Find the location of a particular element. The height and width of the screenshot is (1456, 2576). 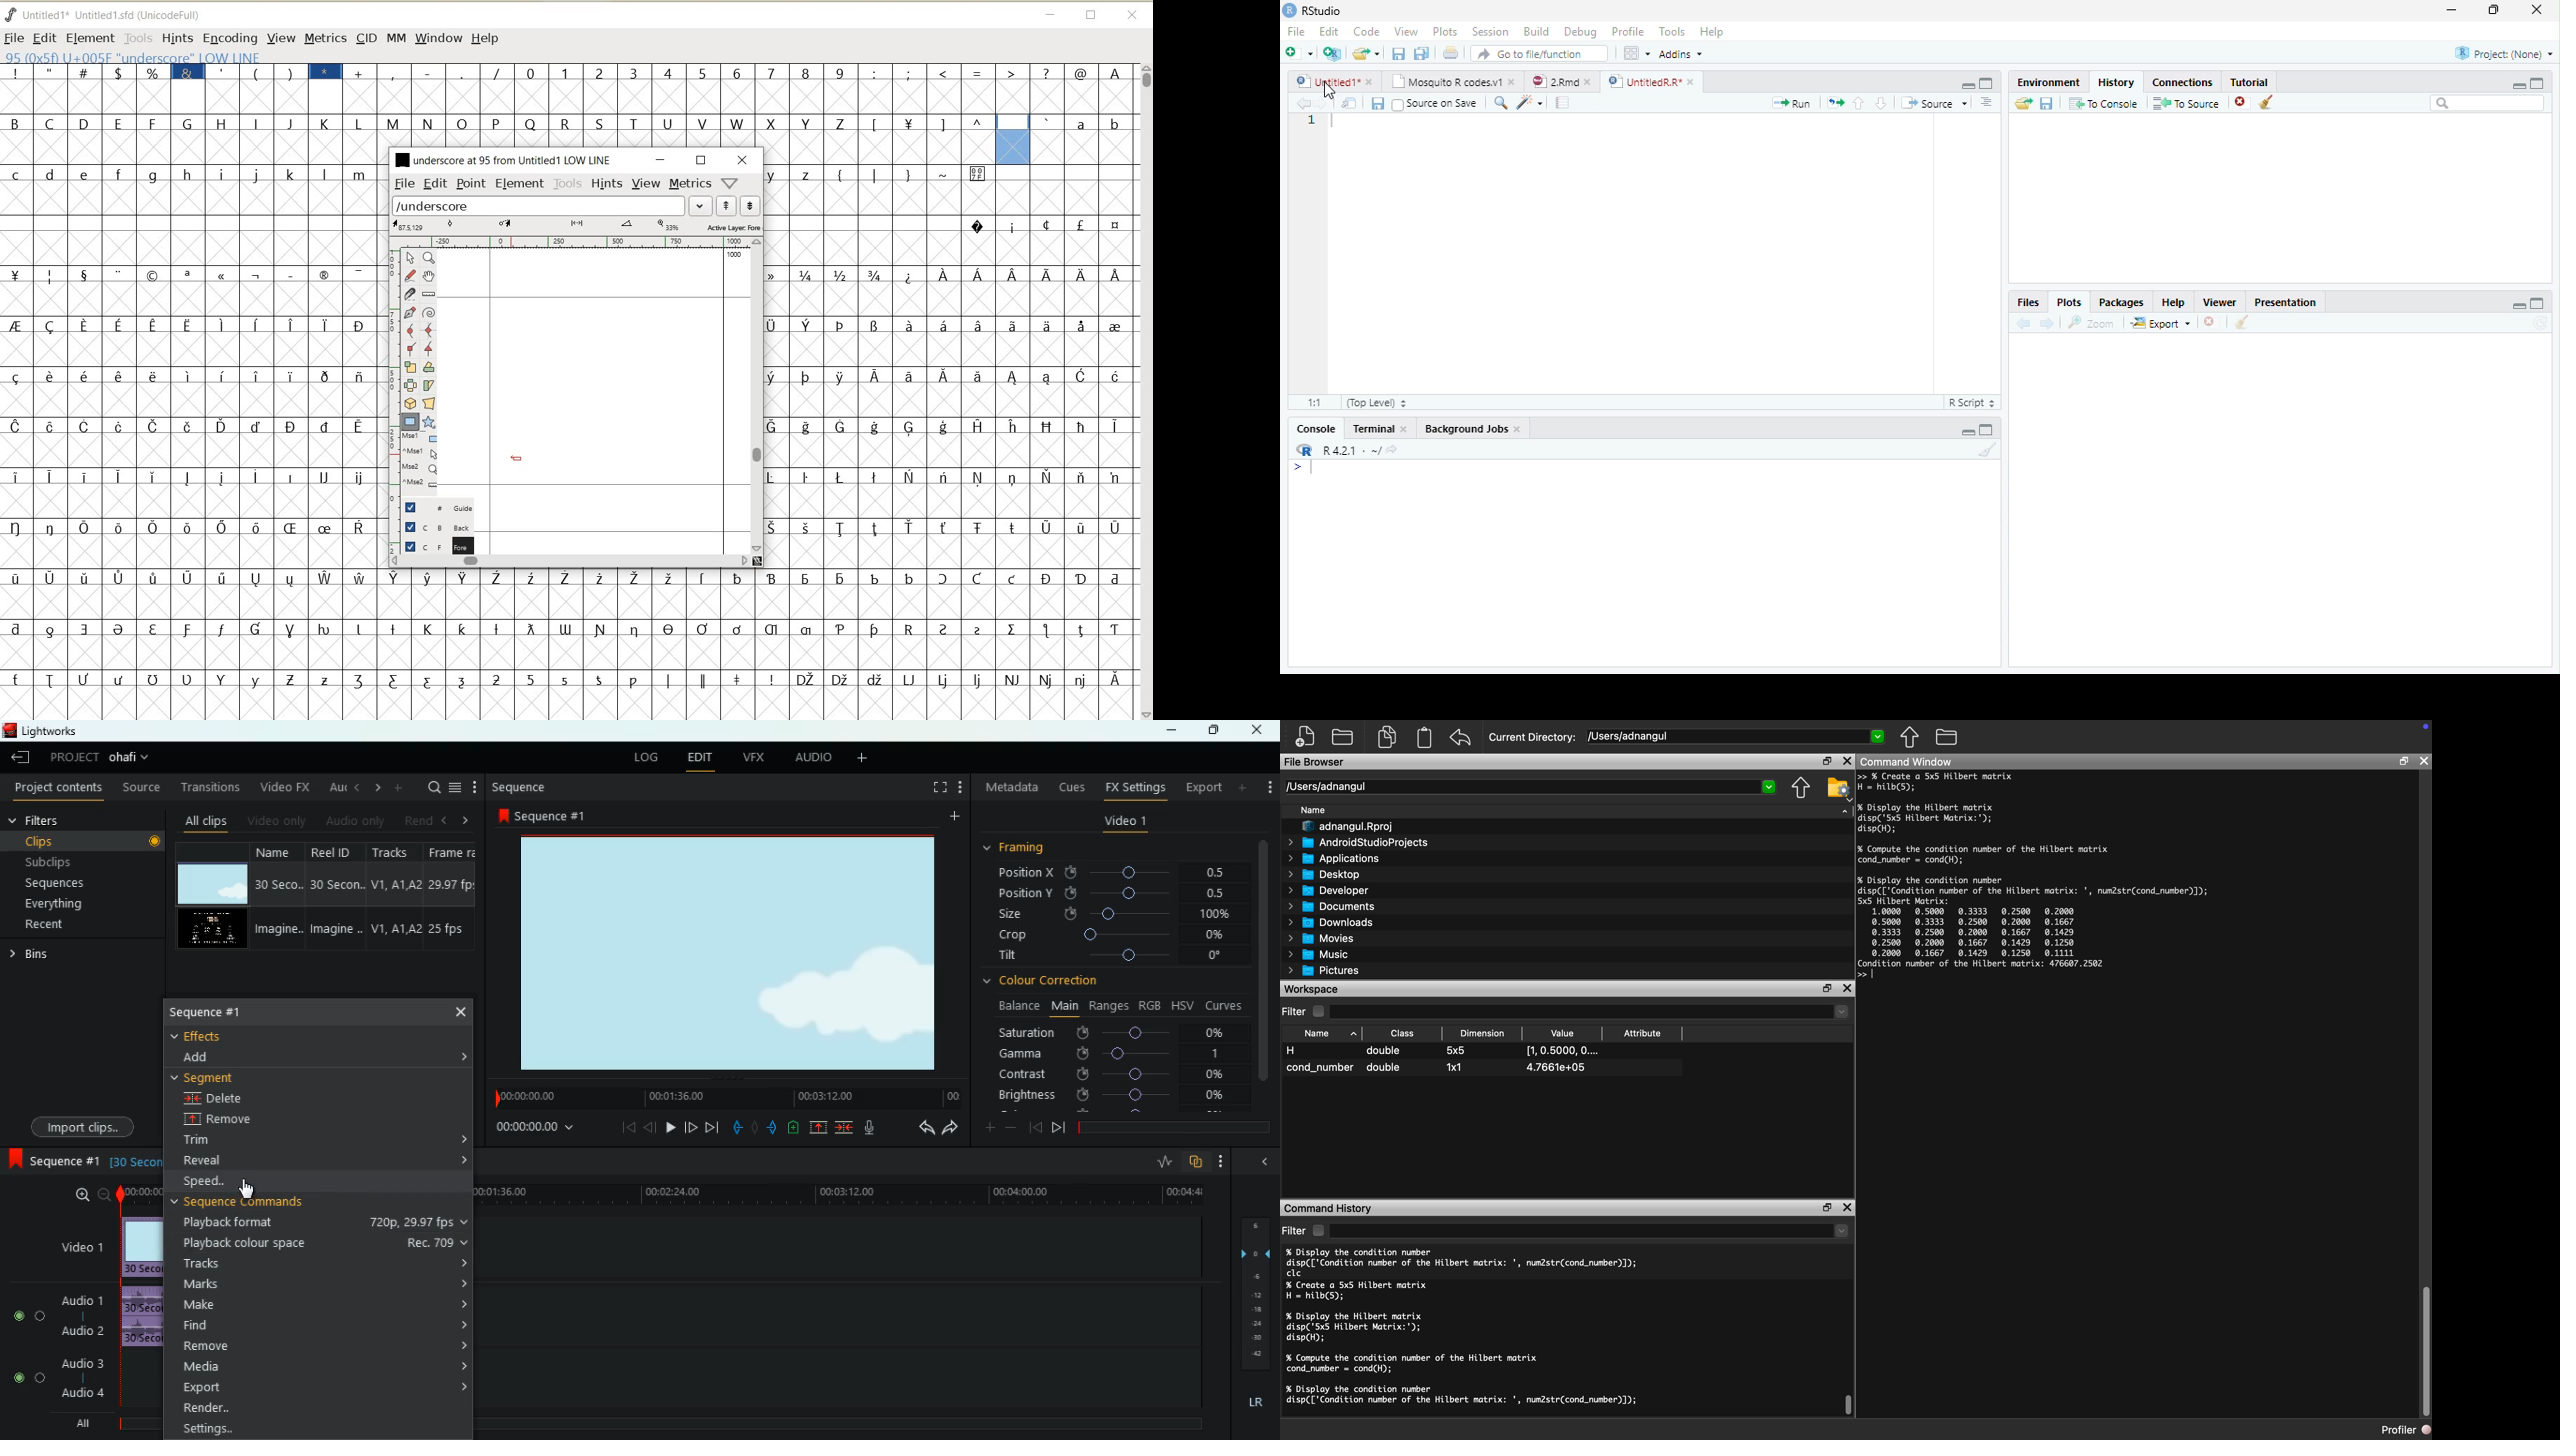

minimize is located at coordinates (1969, 86).